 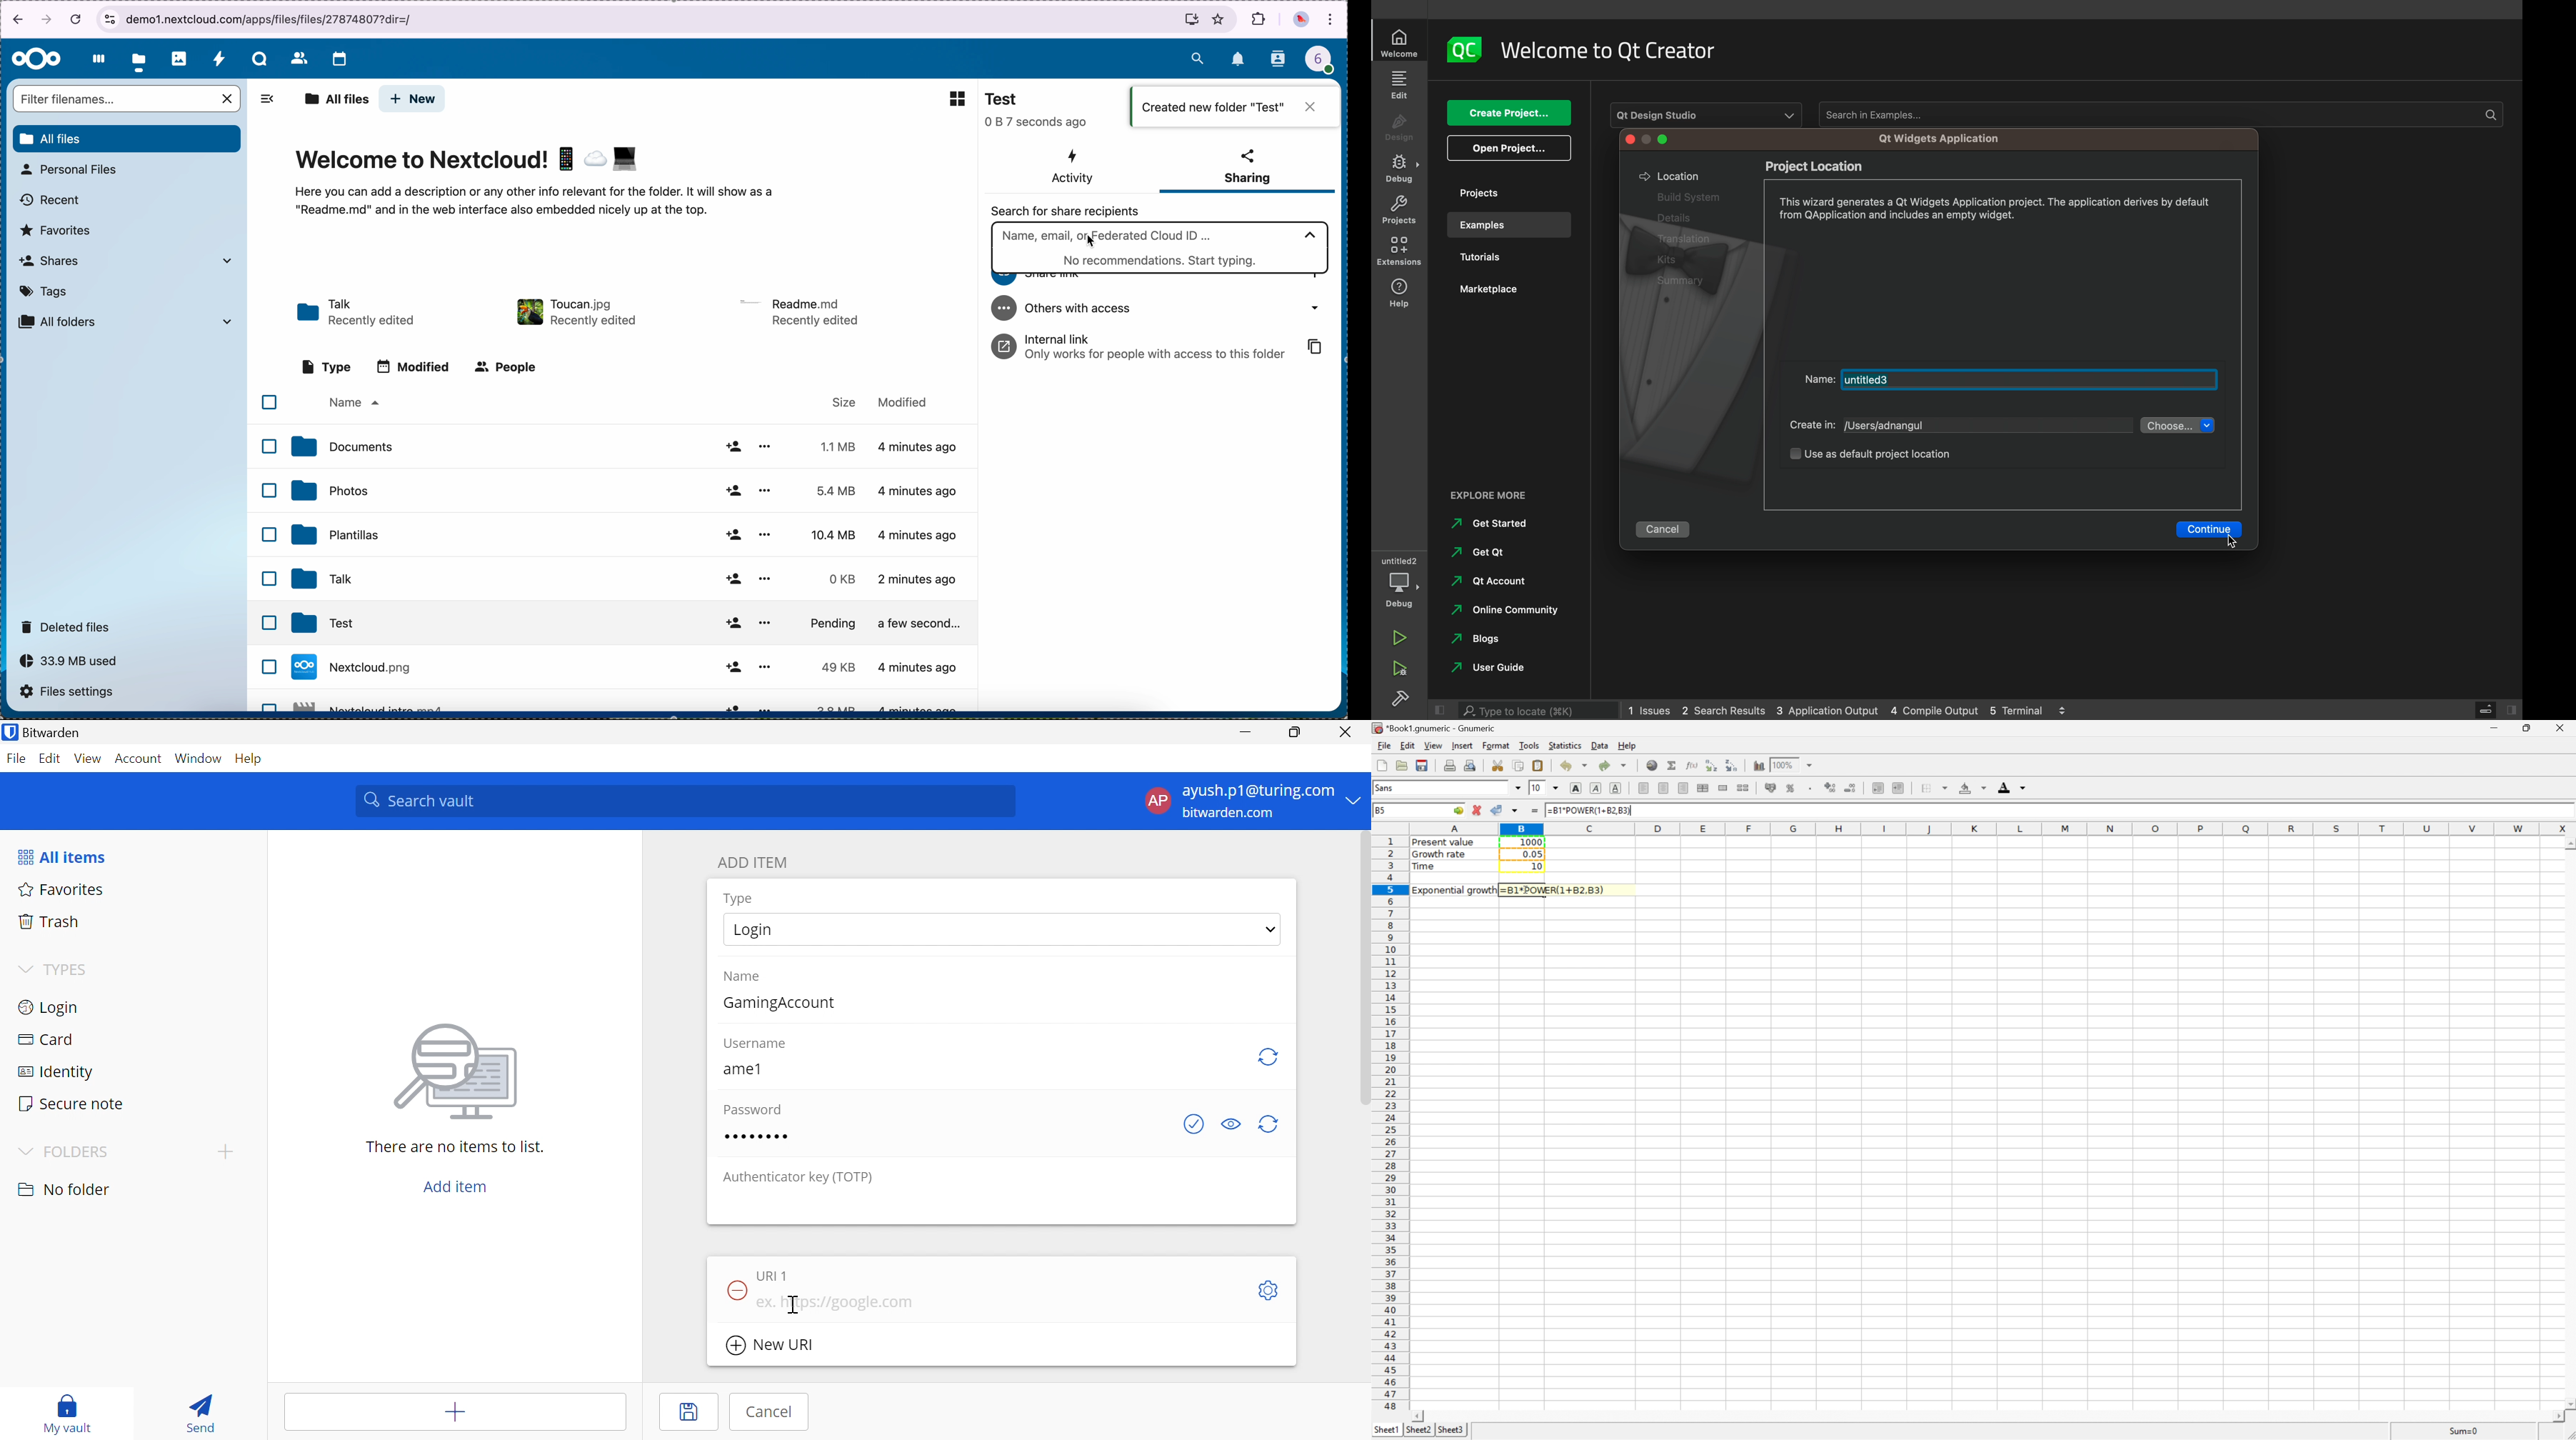 What do you see at coordinates (1971, 787) in the screenshot?
I see `Background` at bounding box center [1971, 787].